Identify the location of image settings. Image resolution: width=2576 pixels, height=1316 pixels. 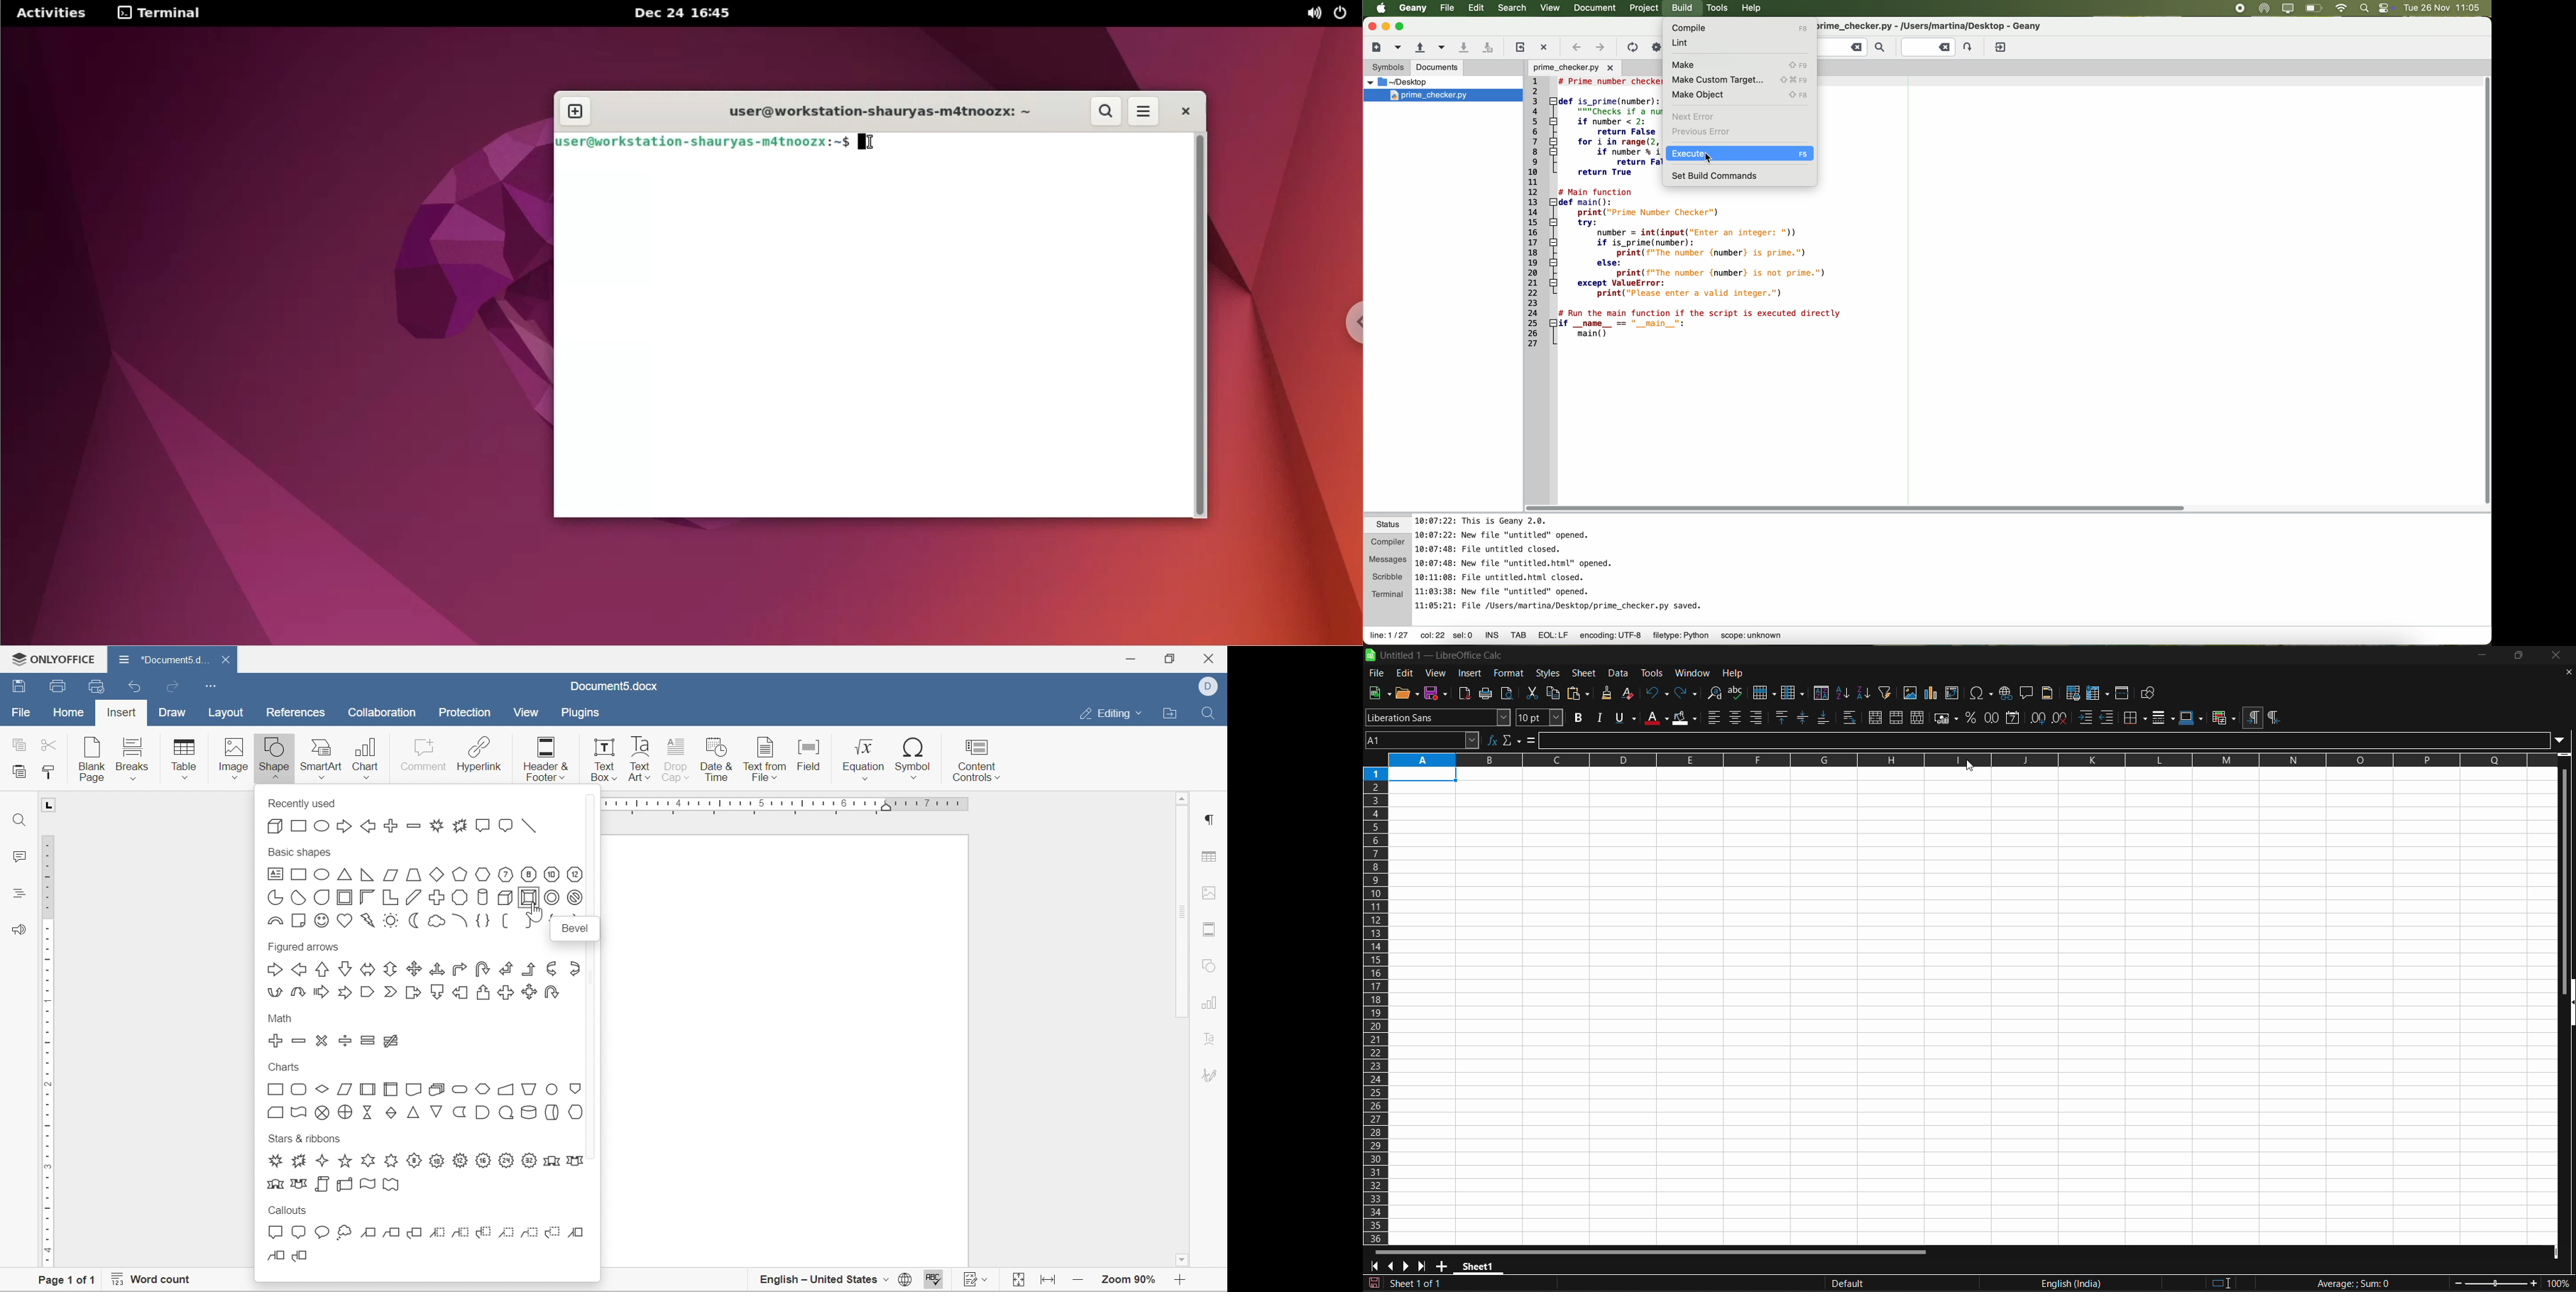
(1215, 892).